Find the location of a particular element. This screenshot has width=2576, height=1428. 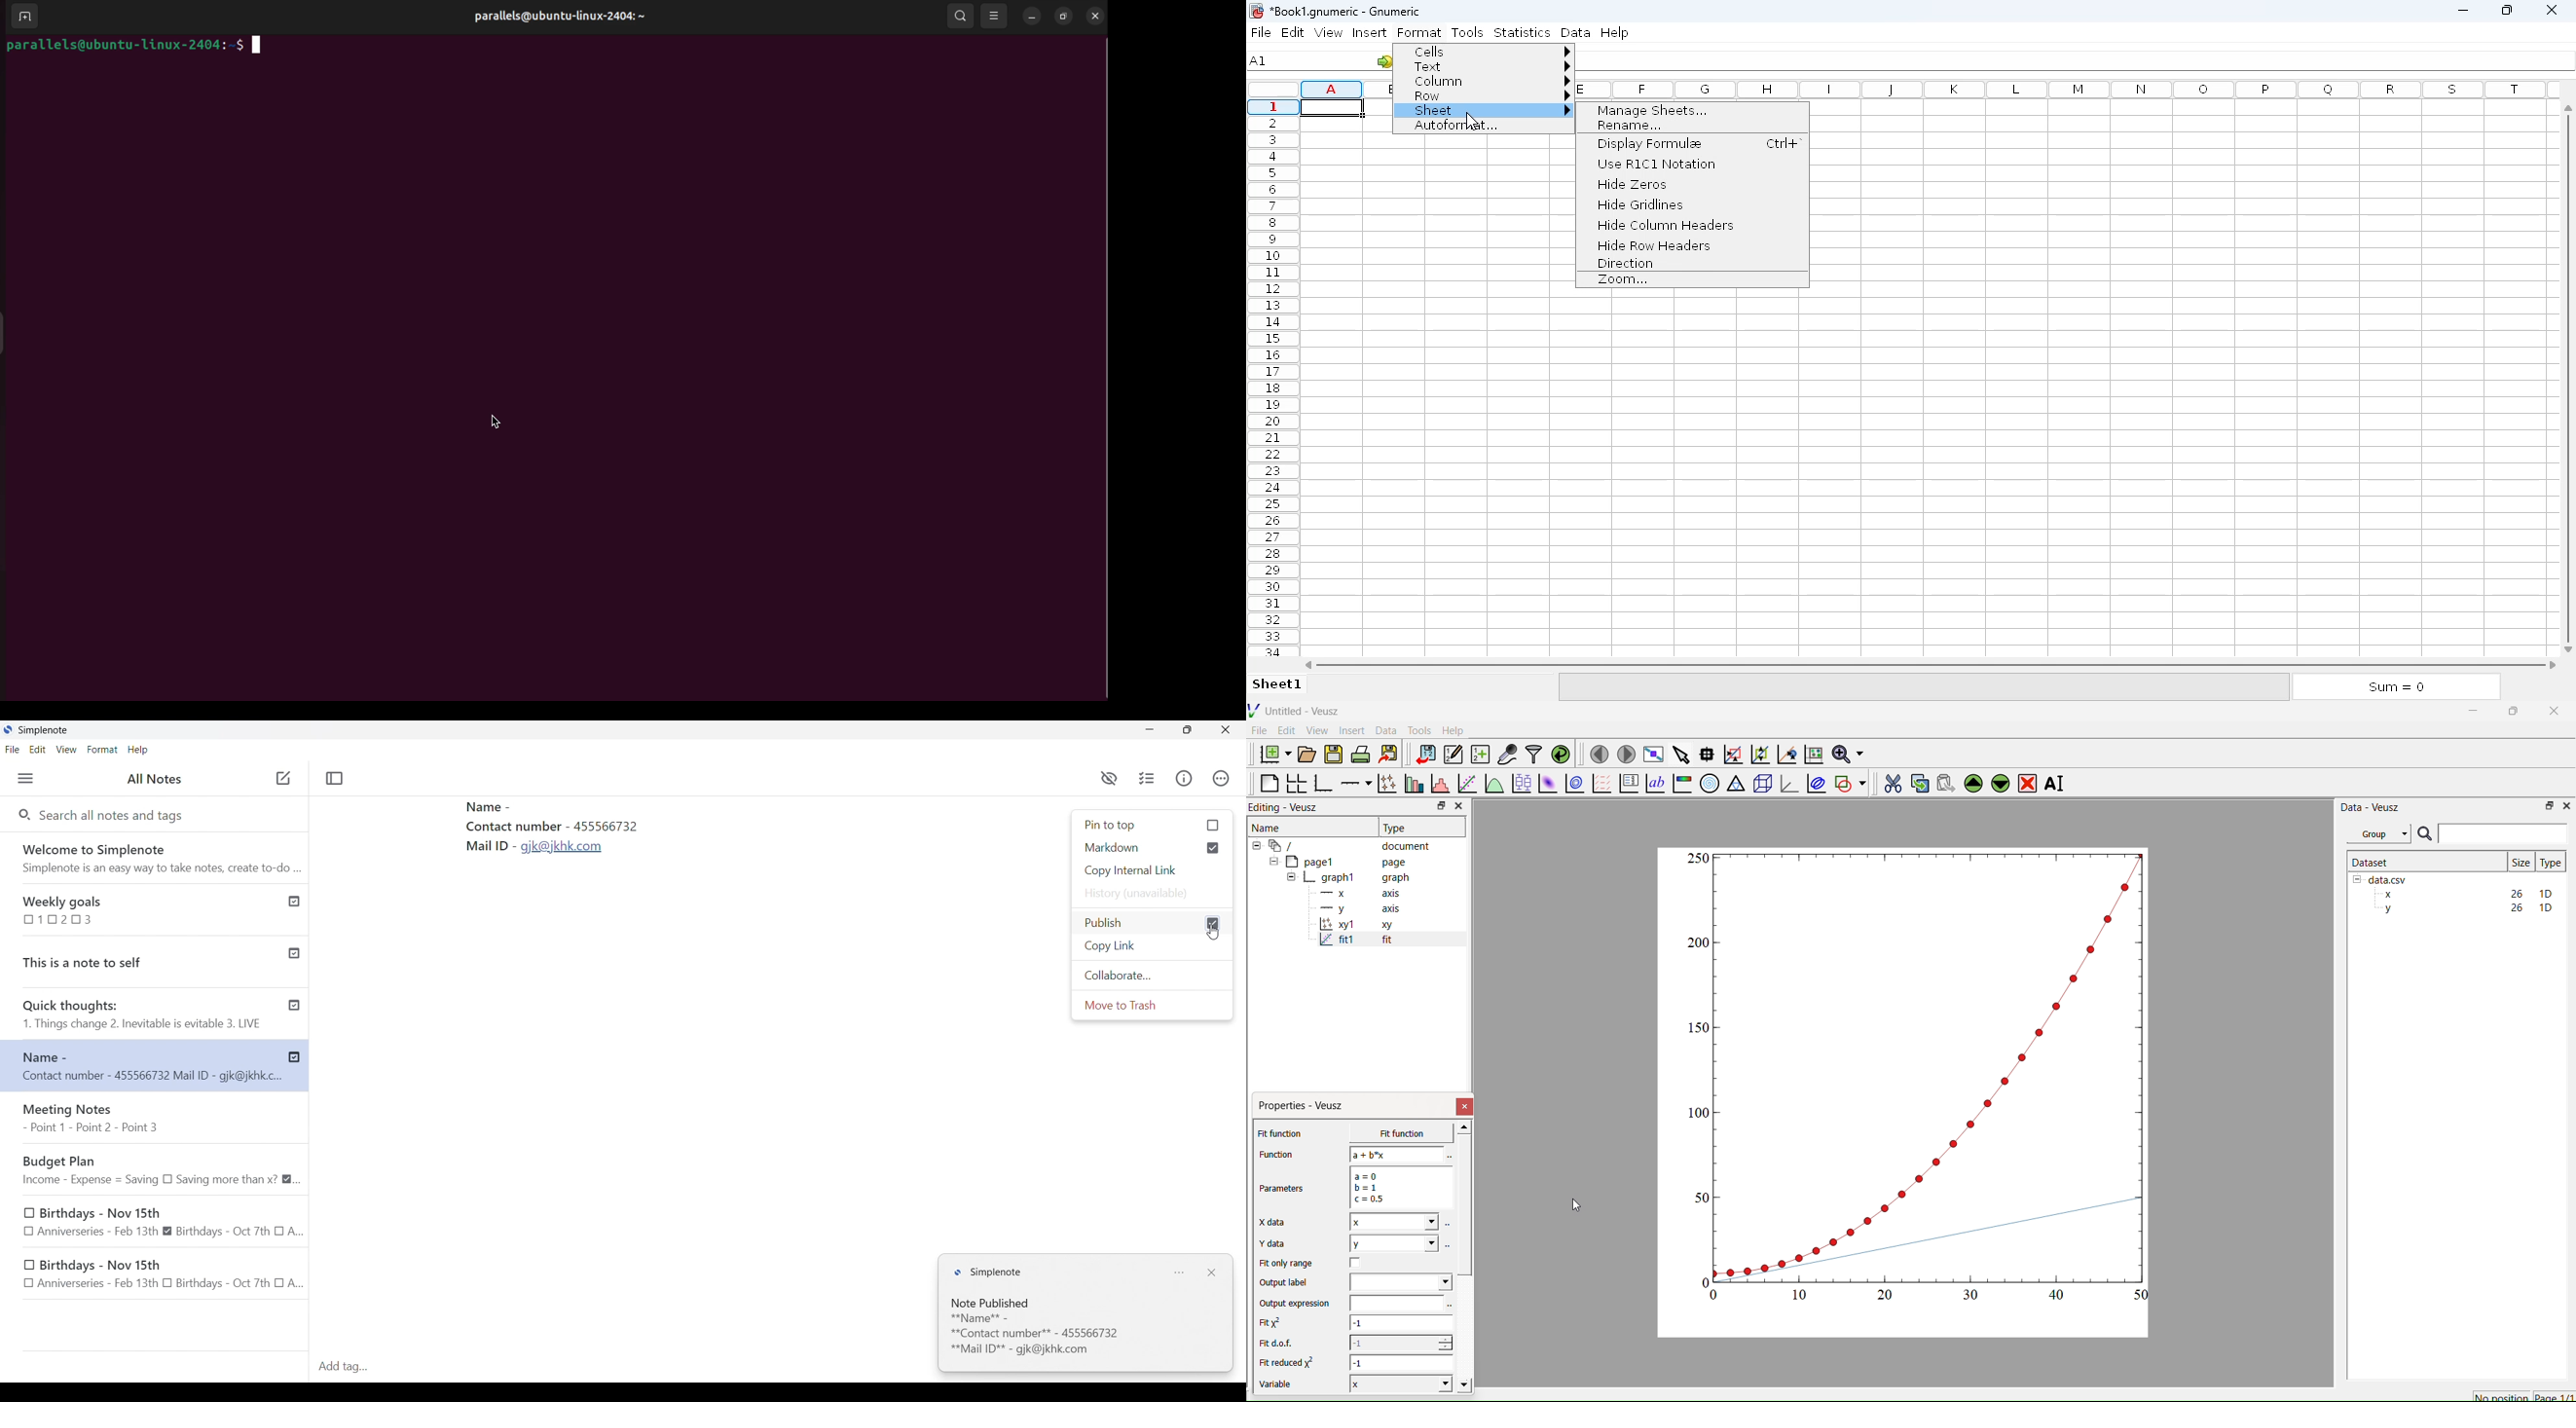

tools is located at coordinates (1468, 32).